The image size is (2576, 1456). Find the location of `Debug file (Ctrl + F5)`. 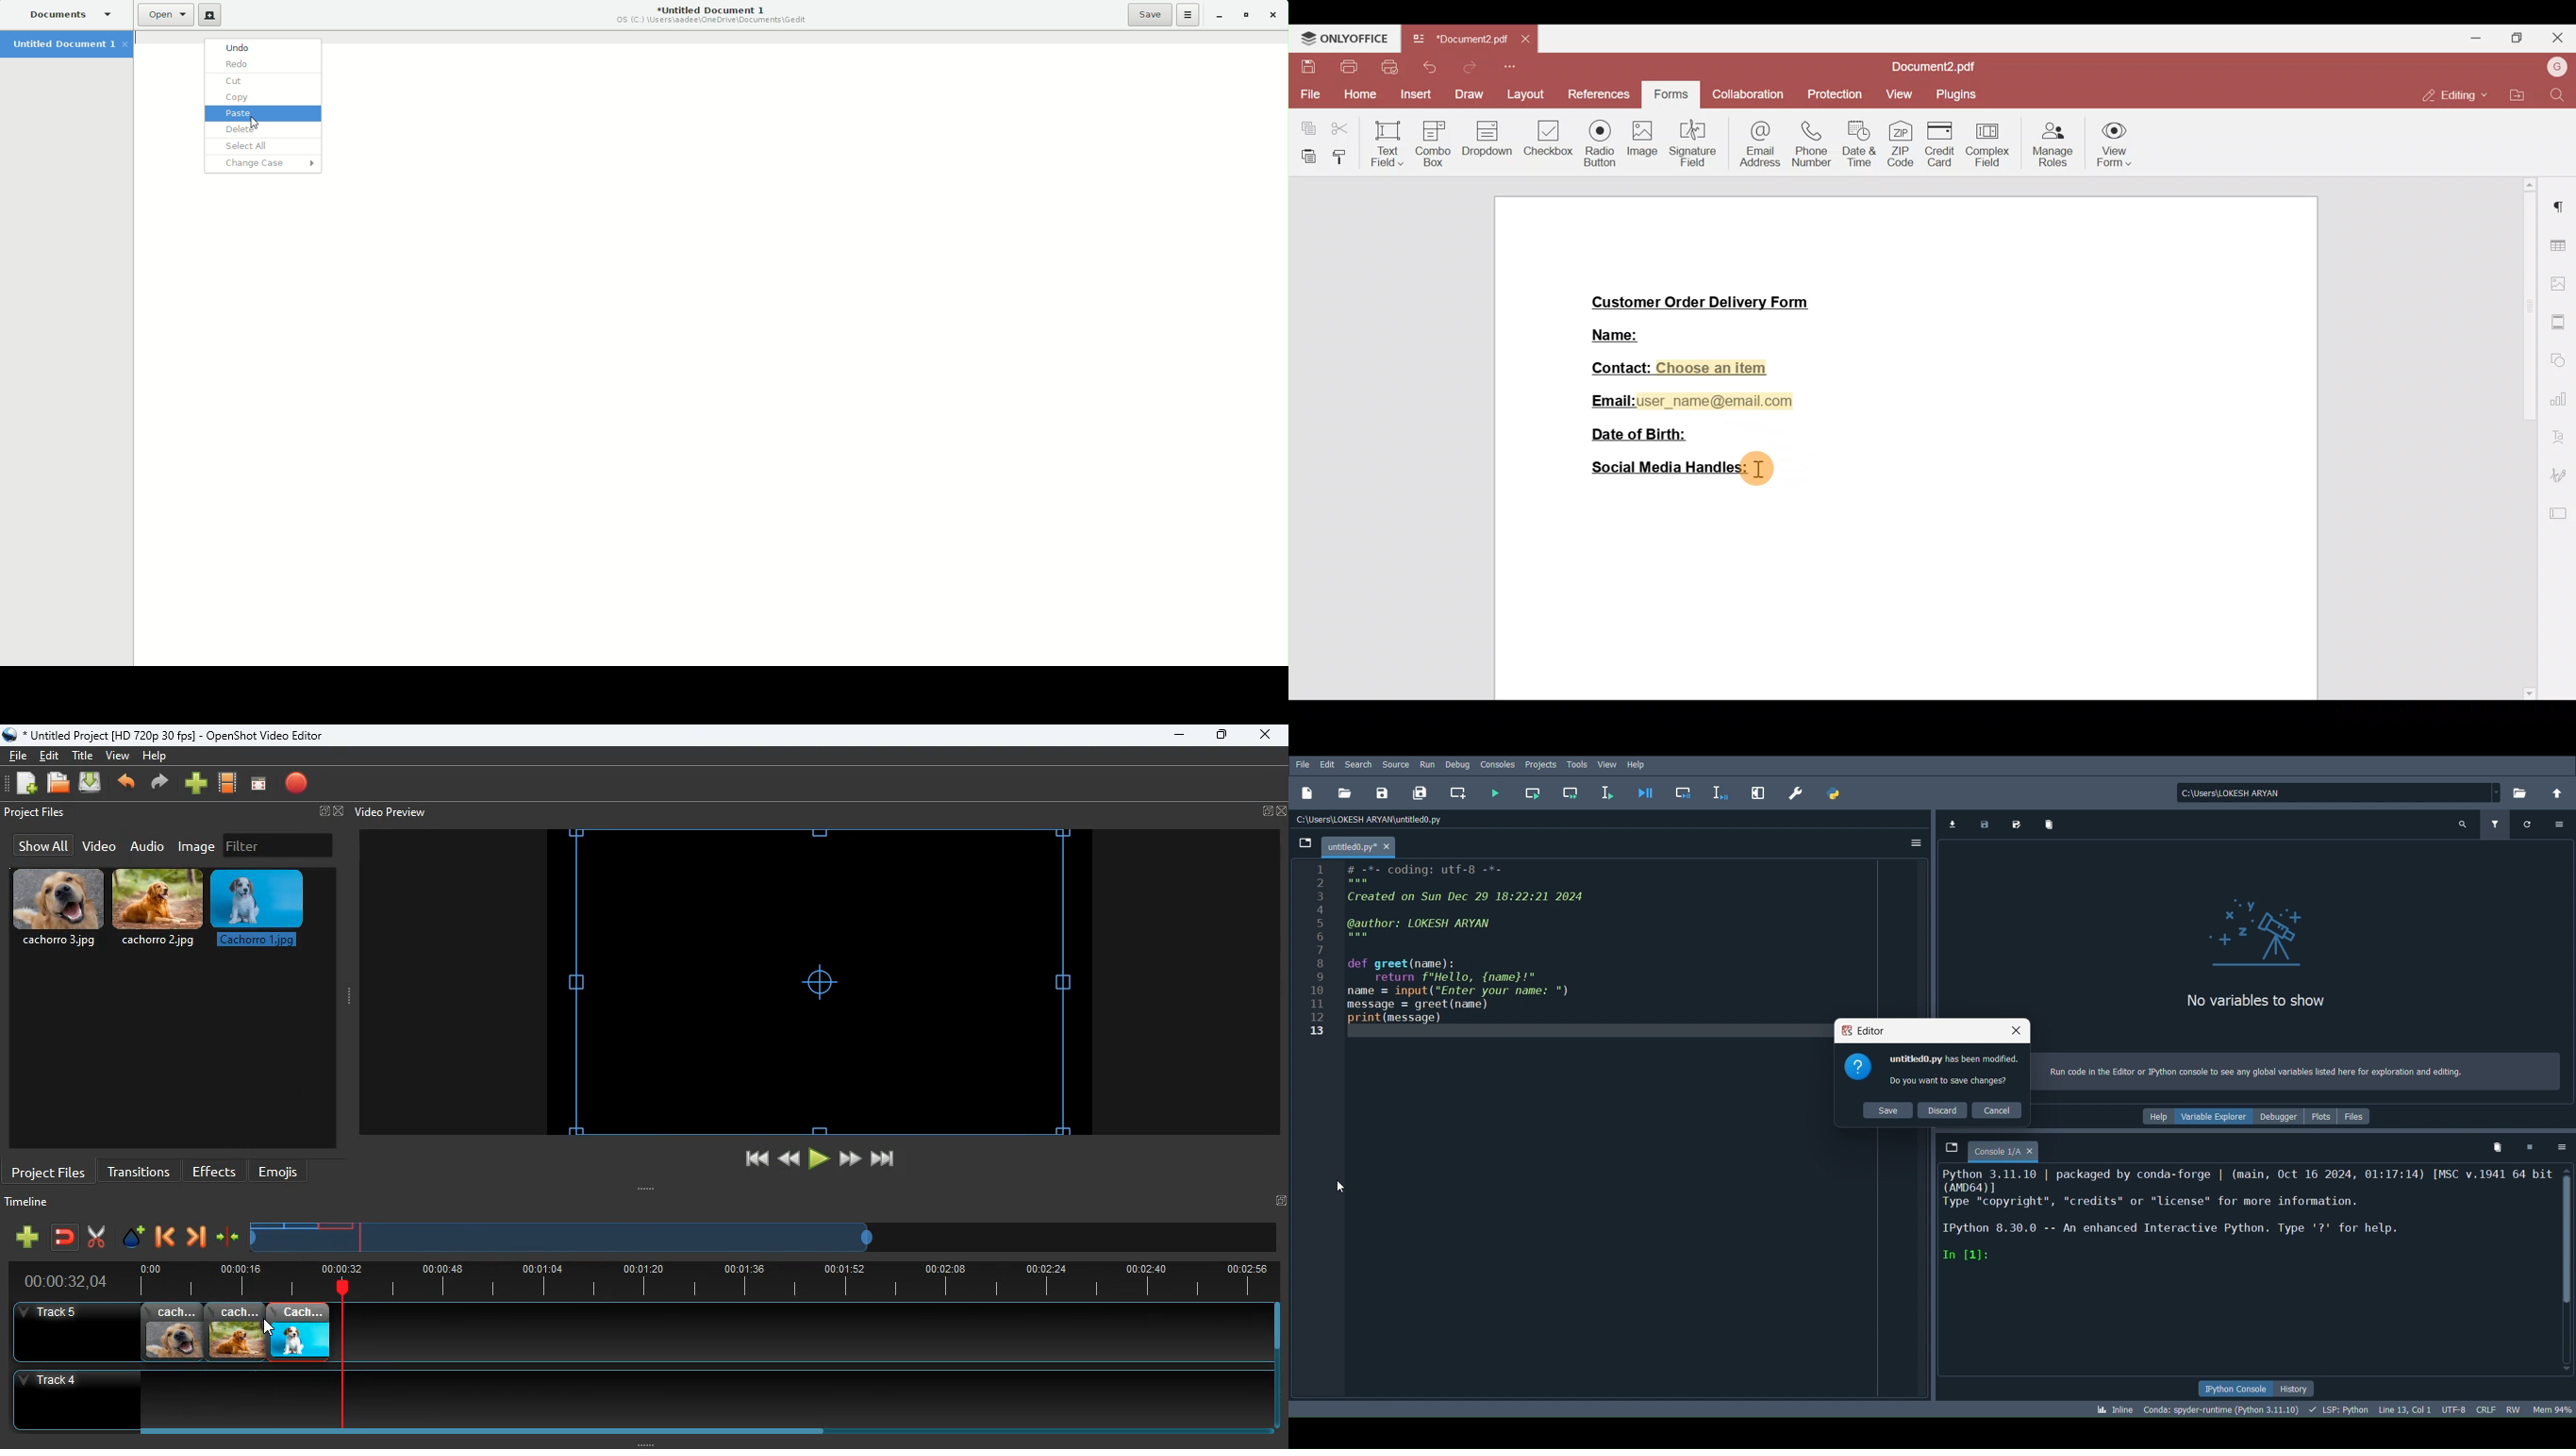

Debug file (Ctrl + F5) is located at coordinates (1651, 792).